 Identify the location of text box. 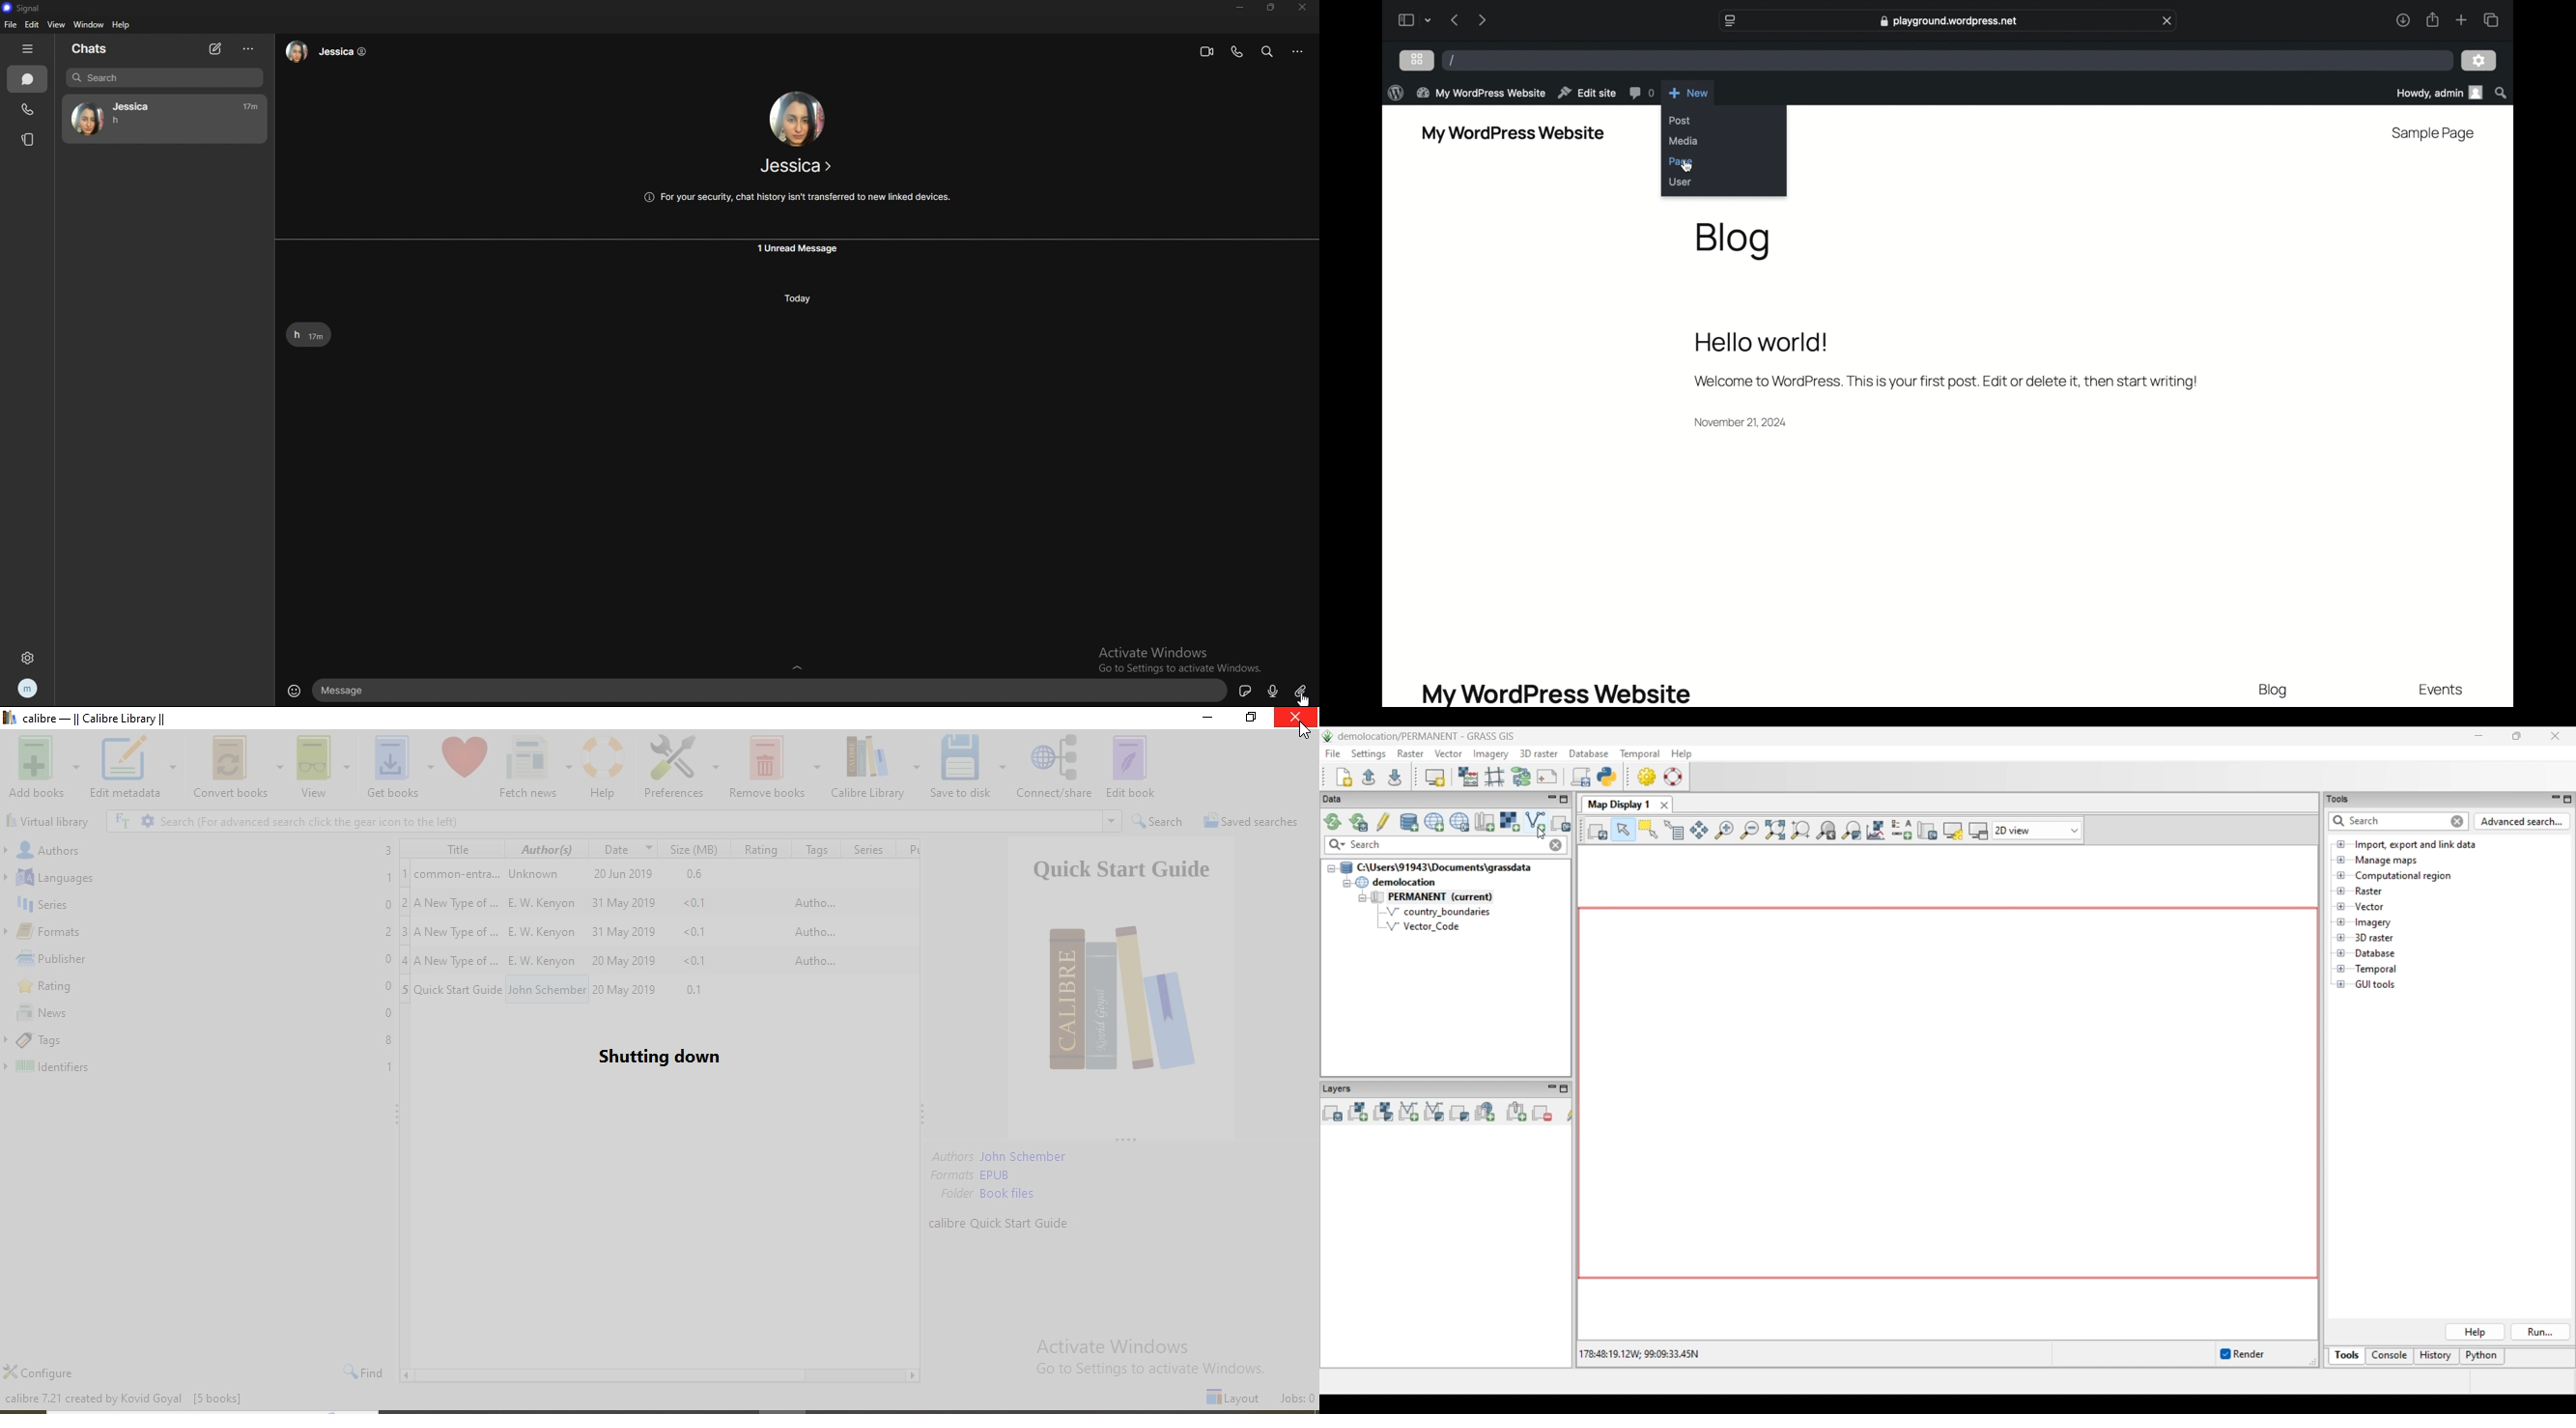
(772, 691).